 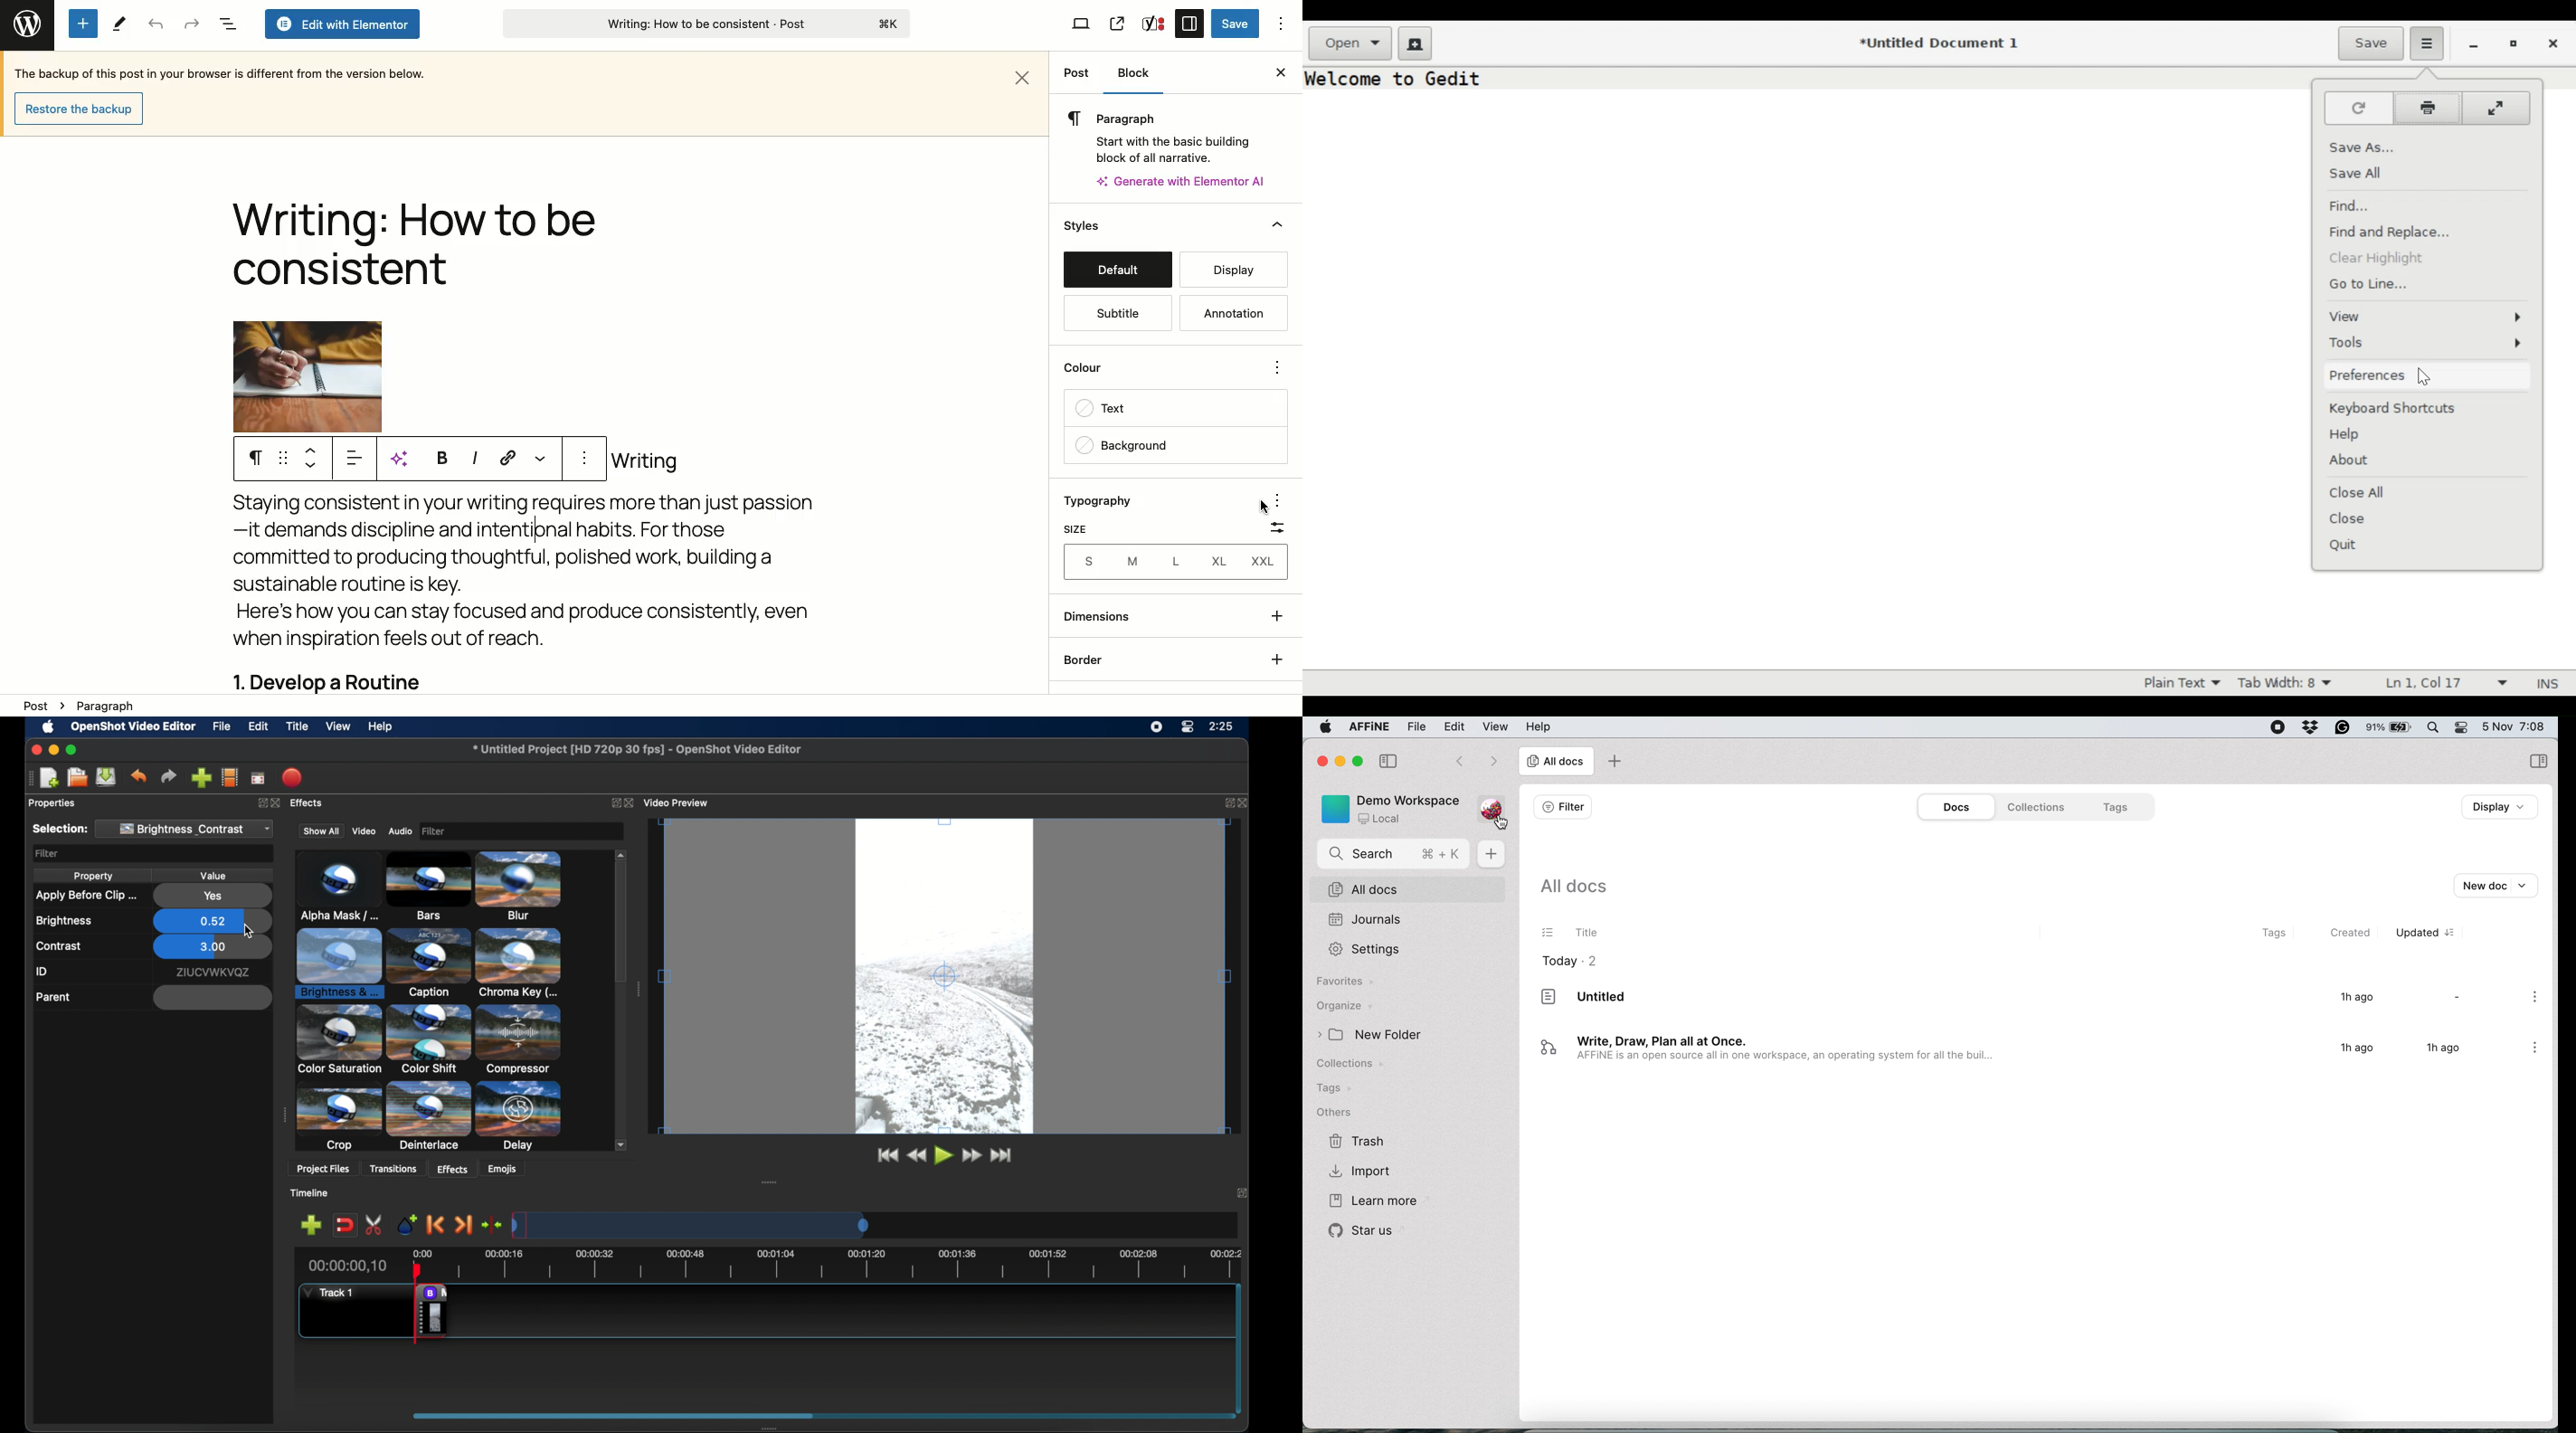 I want to click on open project, so click(x=77, y=778).